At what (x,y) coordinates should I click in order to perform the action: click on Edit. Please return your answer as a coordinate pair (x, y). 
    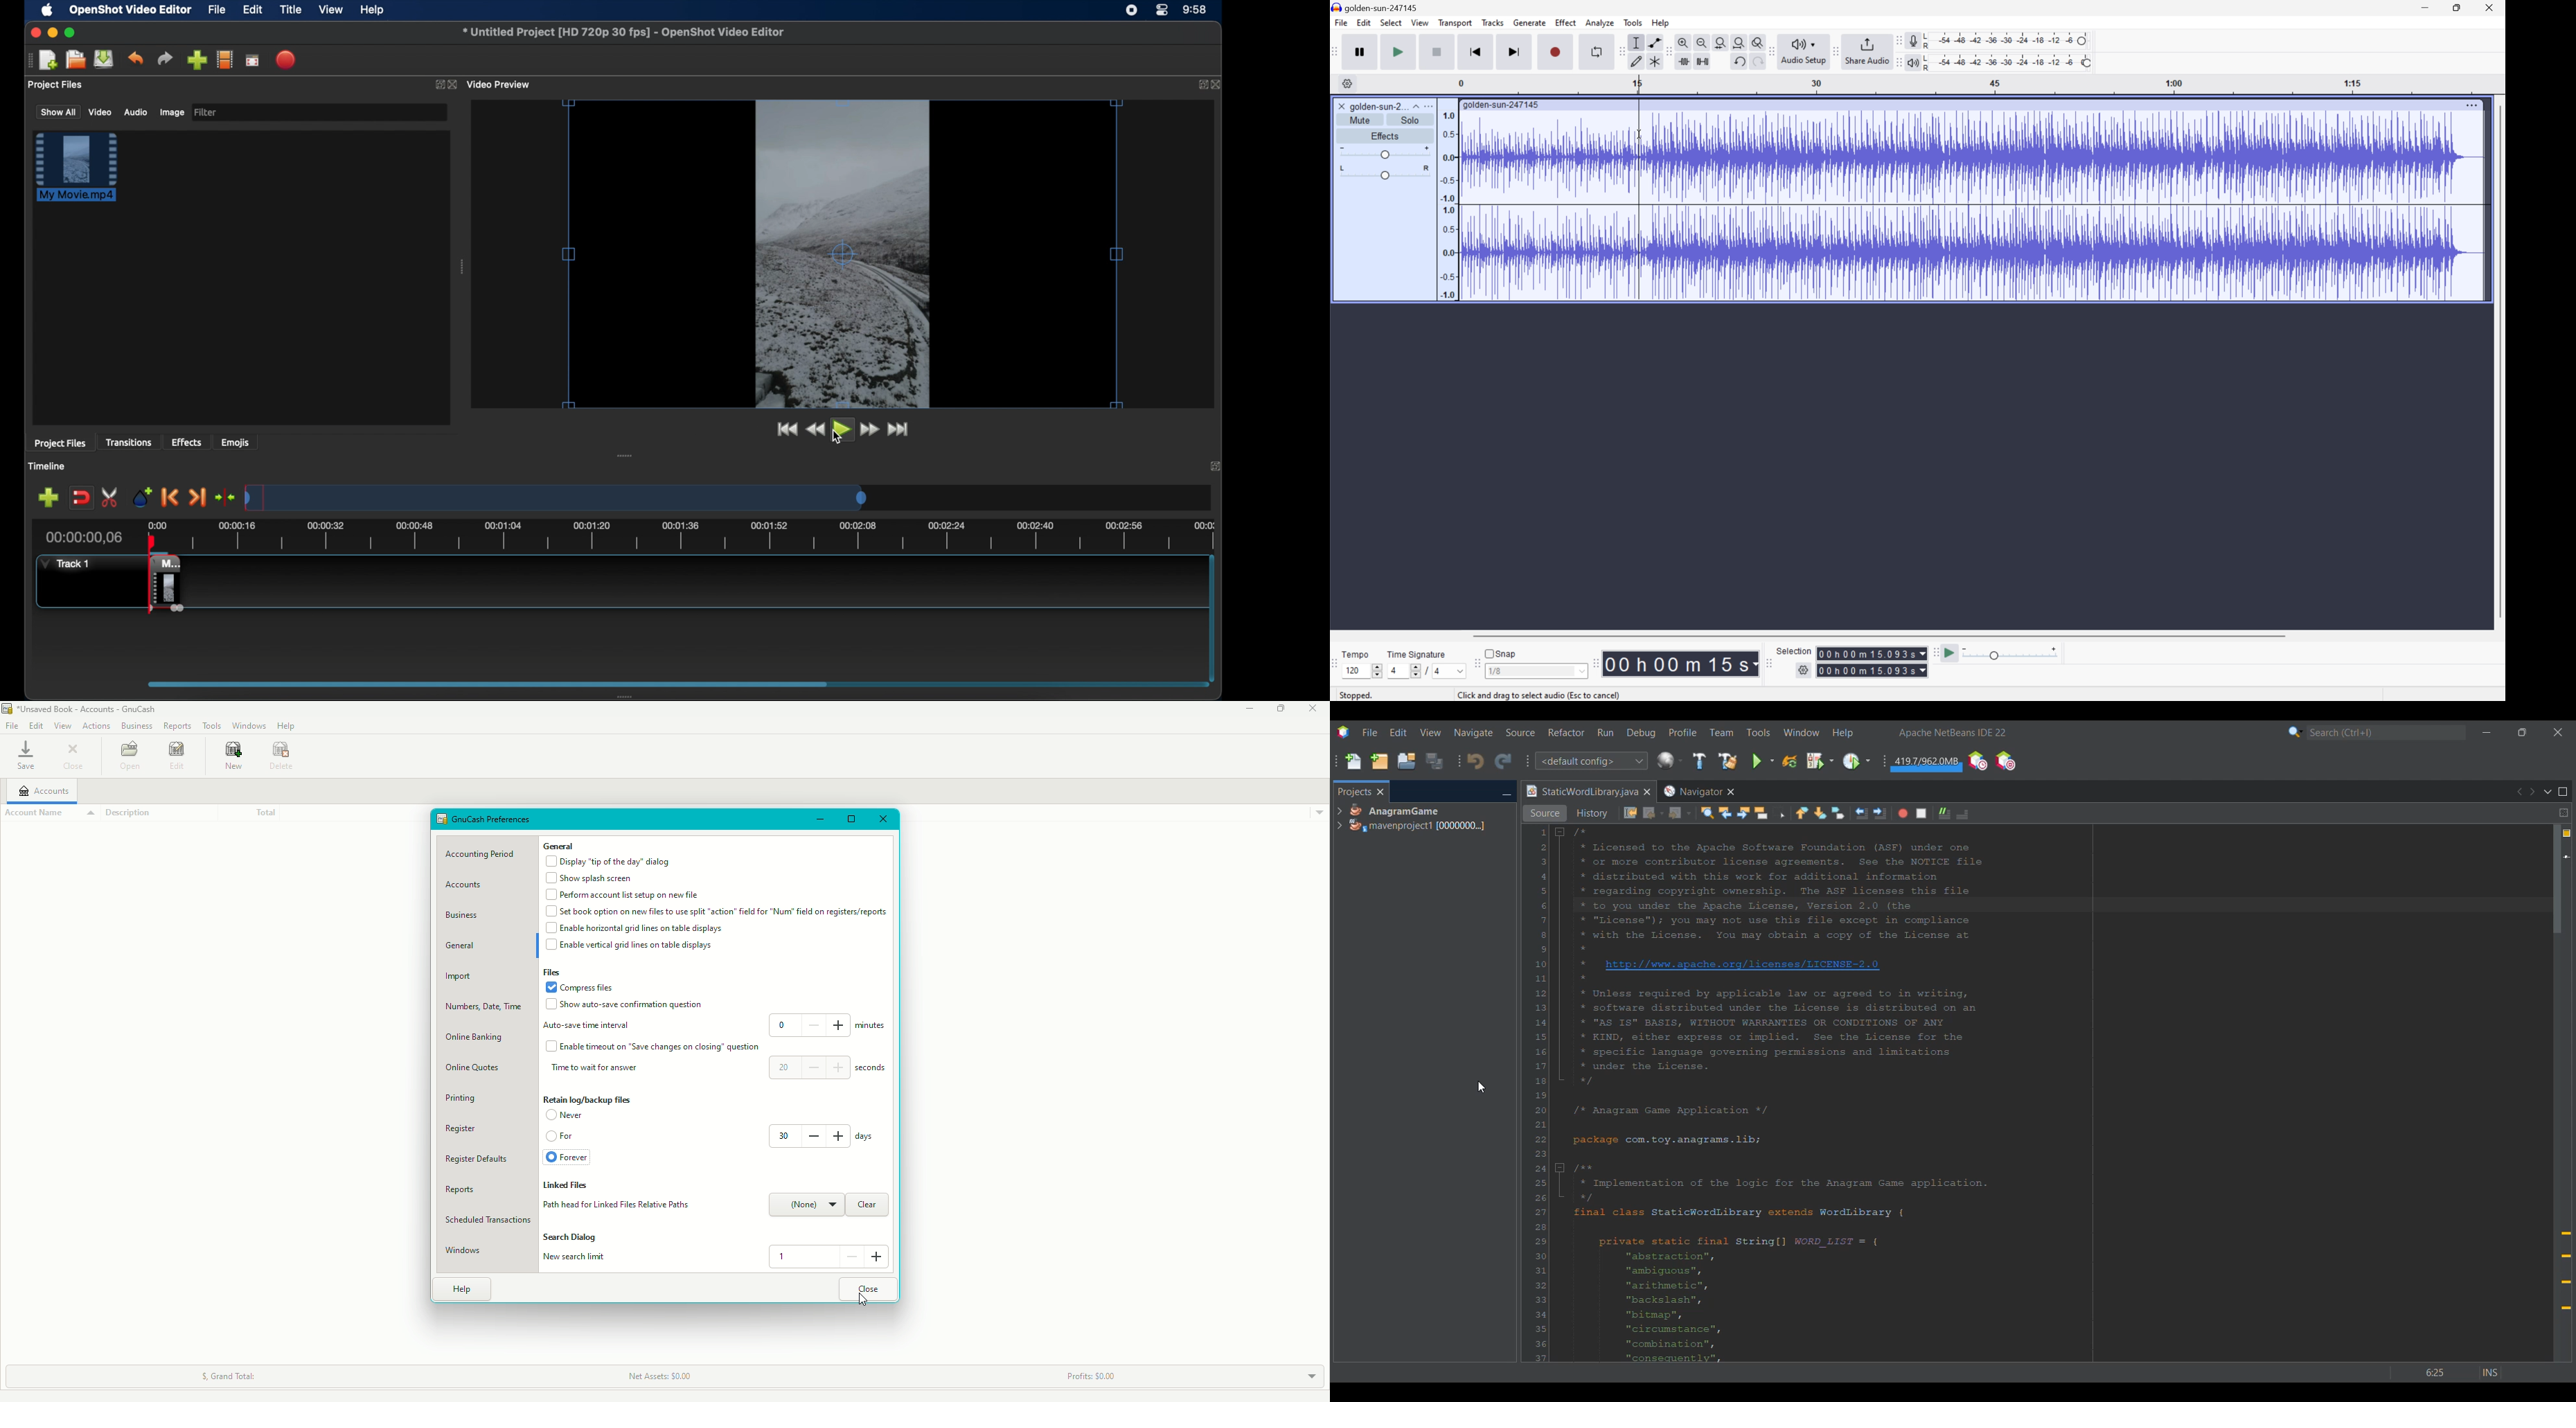
    Looking at the image, I should click on (176, 758).